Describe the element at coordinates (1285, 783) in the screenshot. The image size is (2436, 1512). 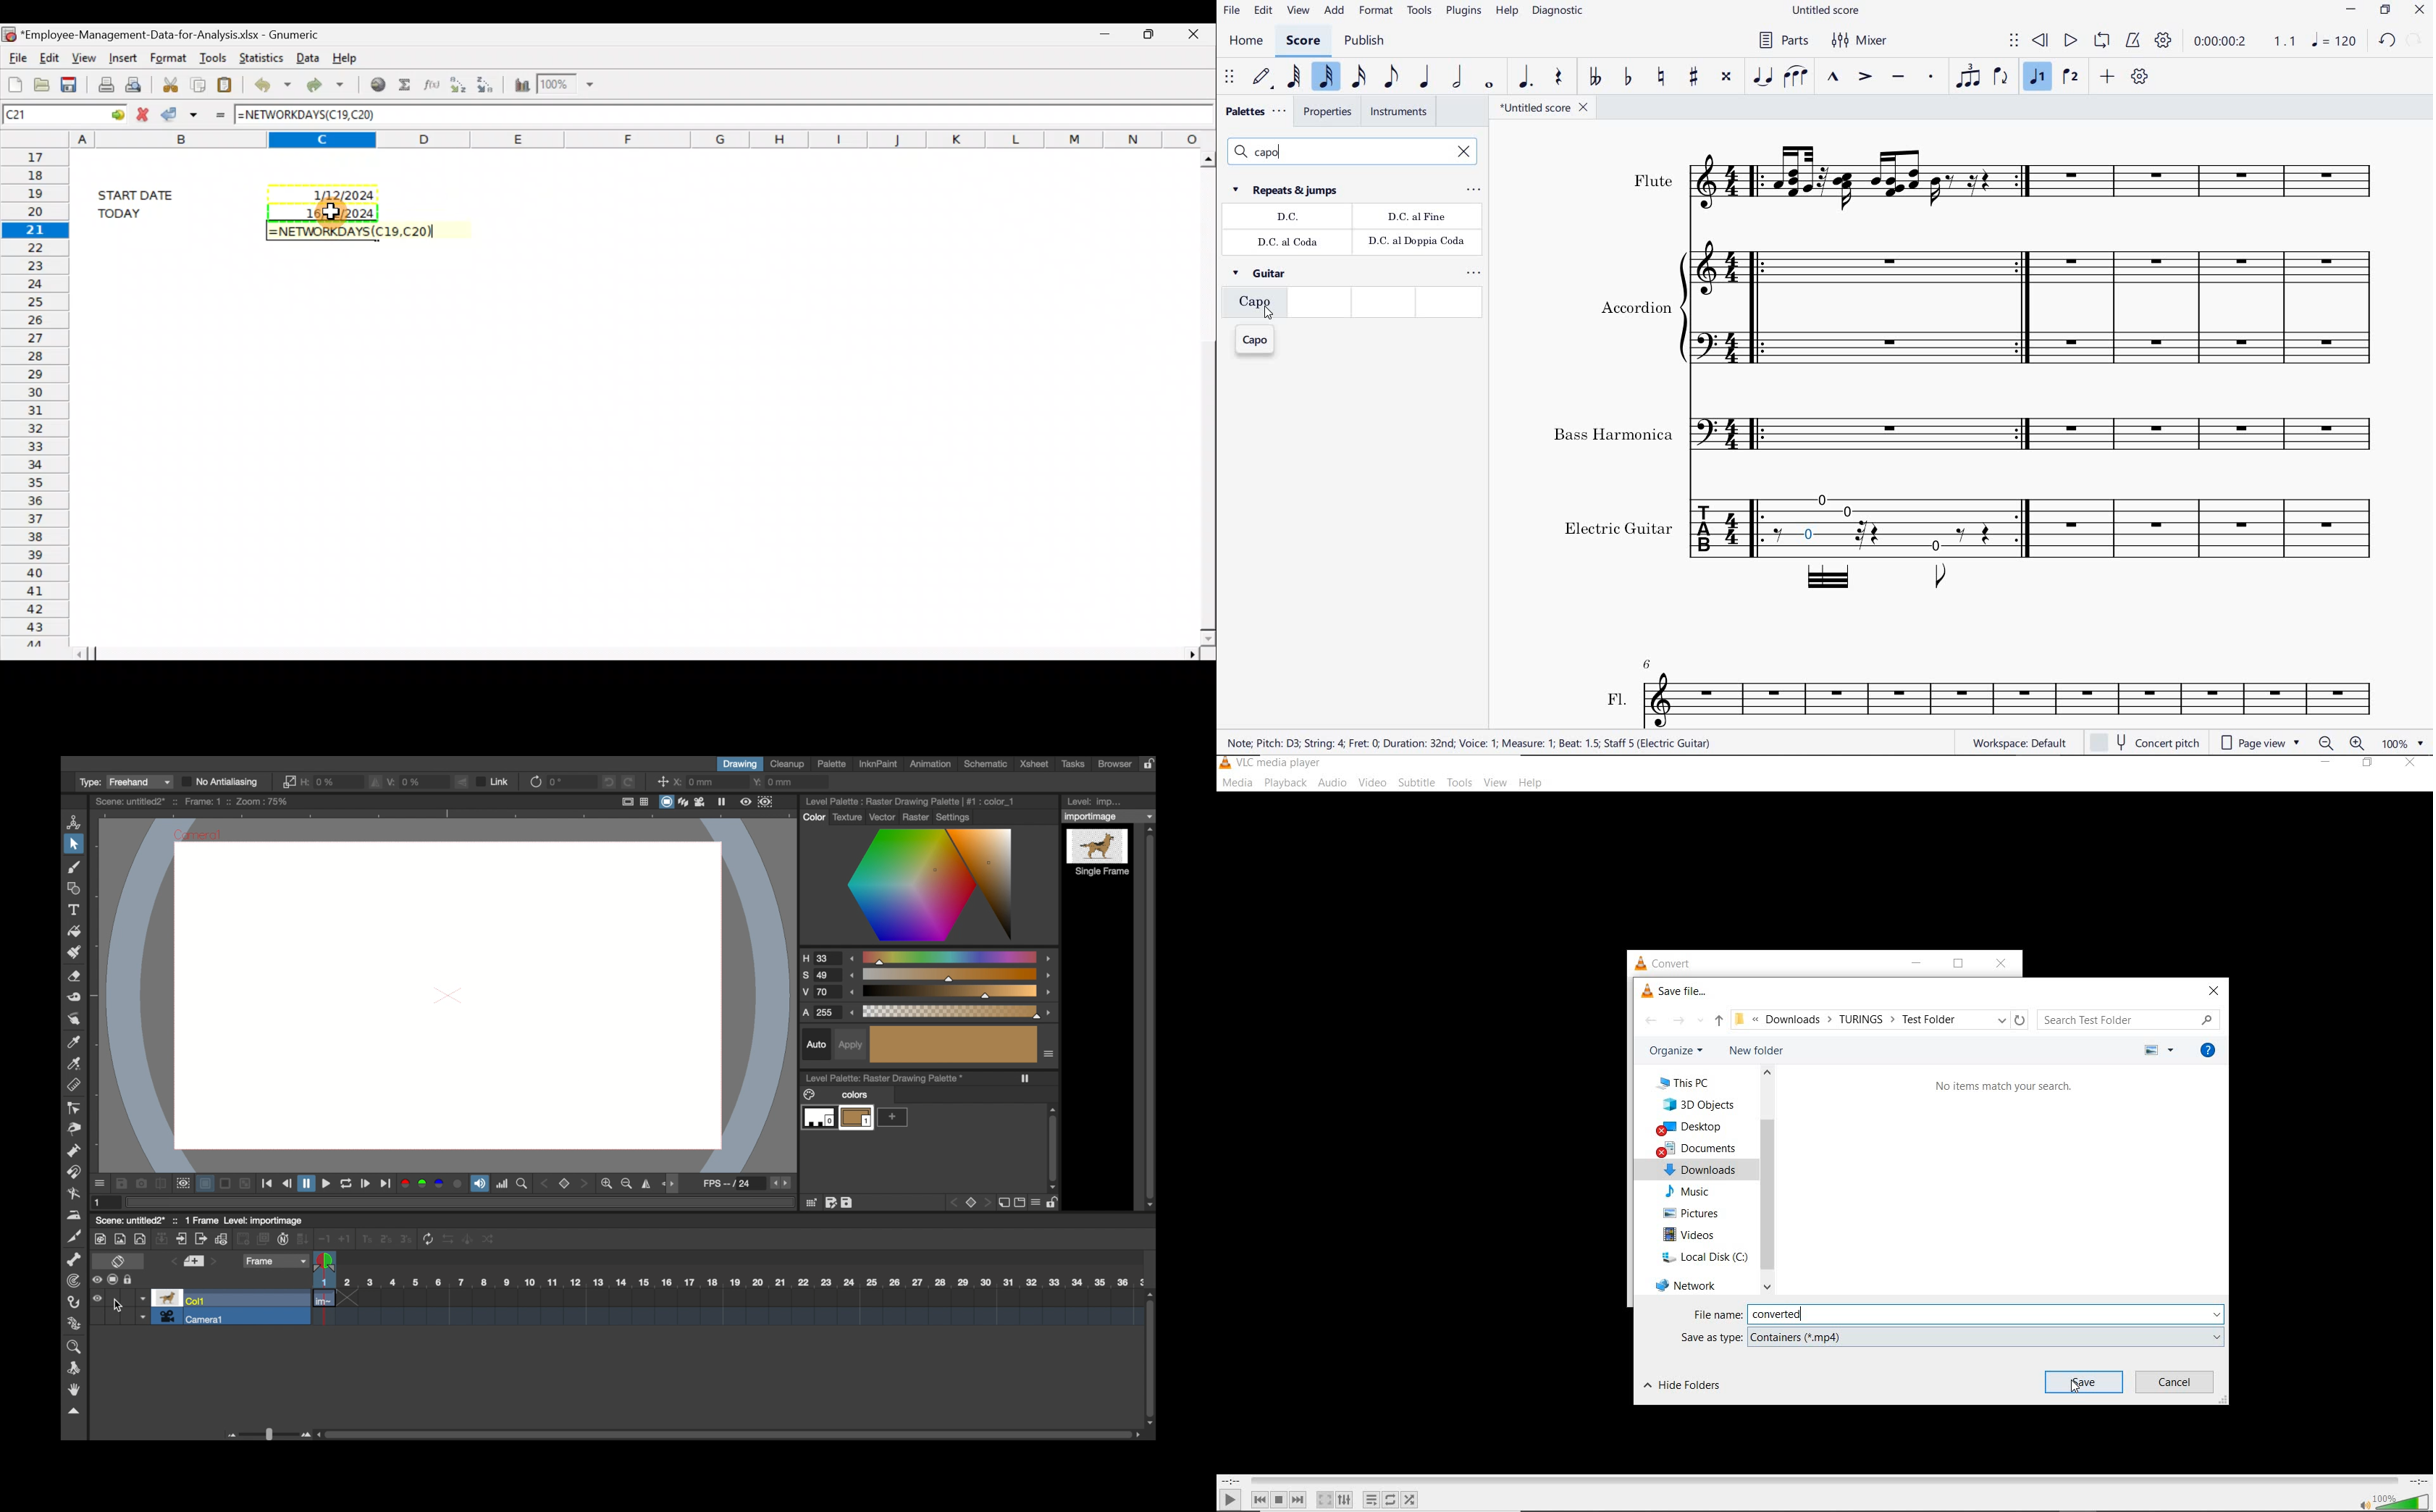
I see `playback` at that location.